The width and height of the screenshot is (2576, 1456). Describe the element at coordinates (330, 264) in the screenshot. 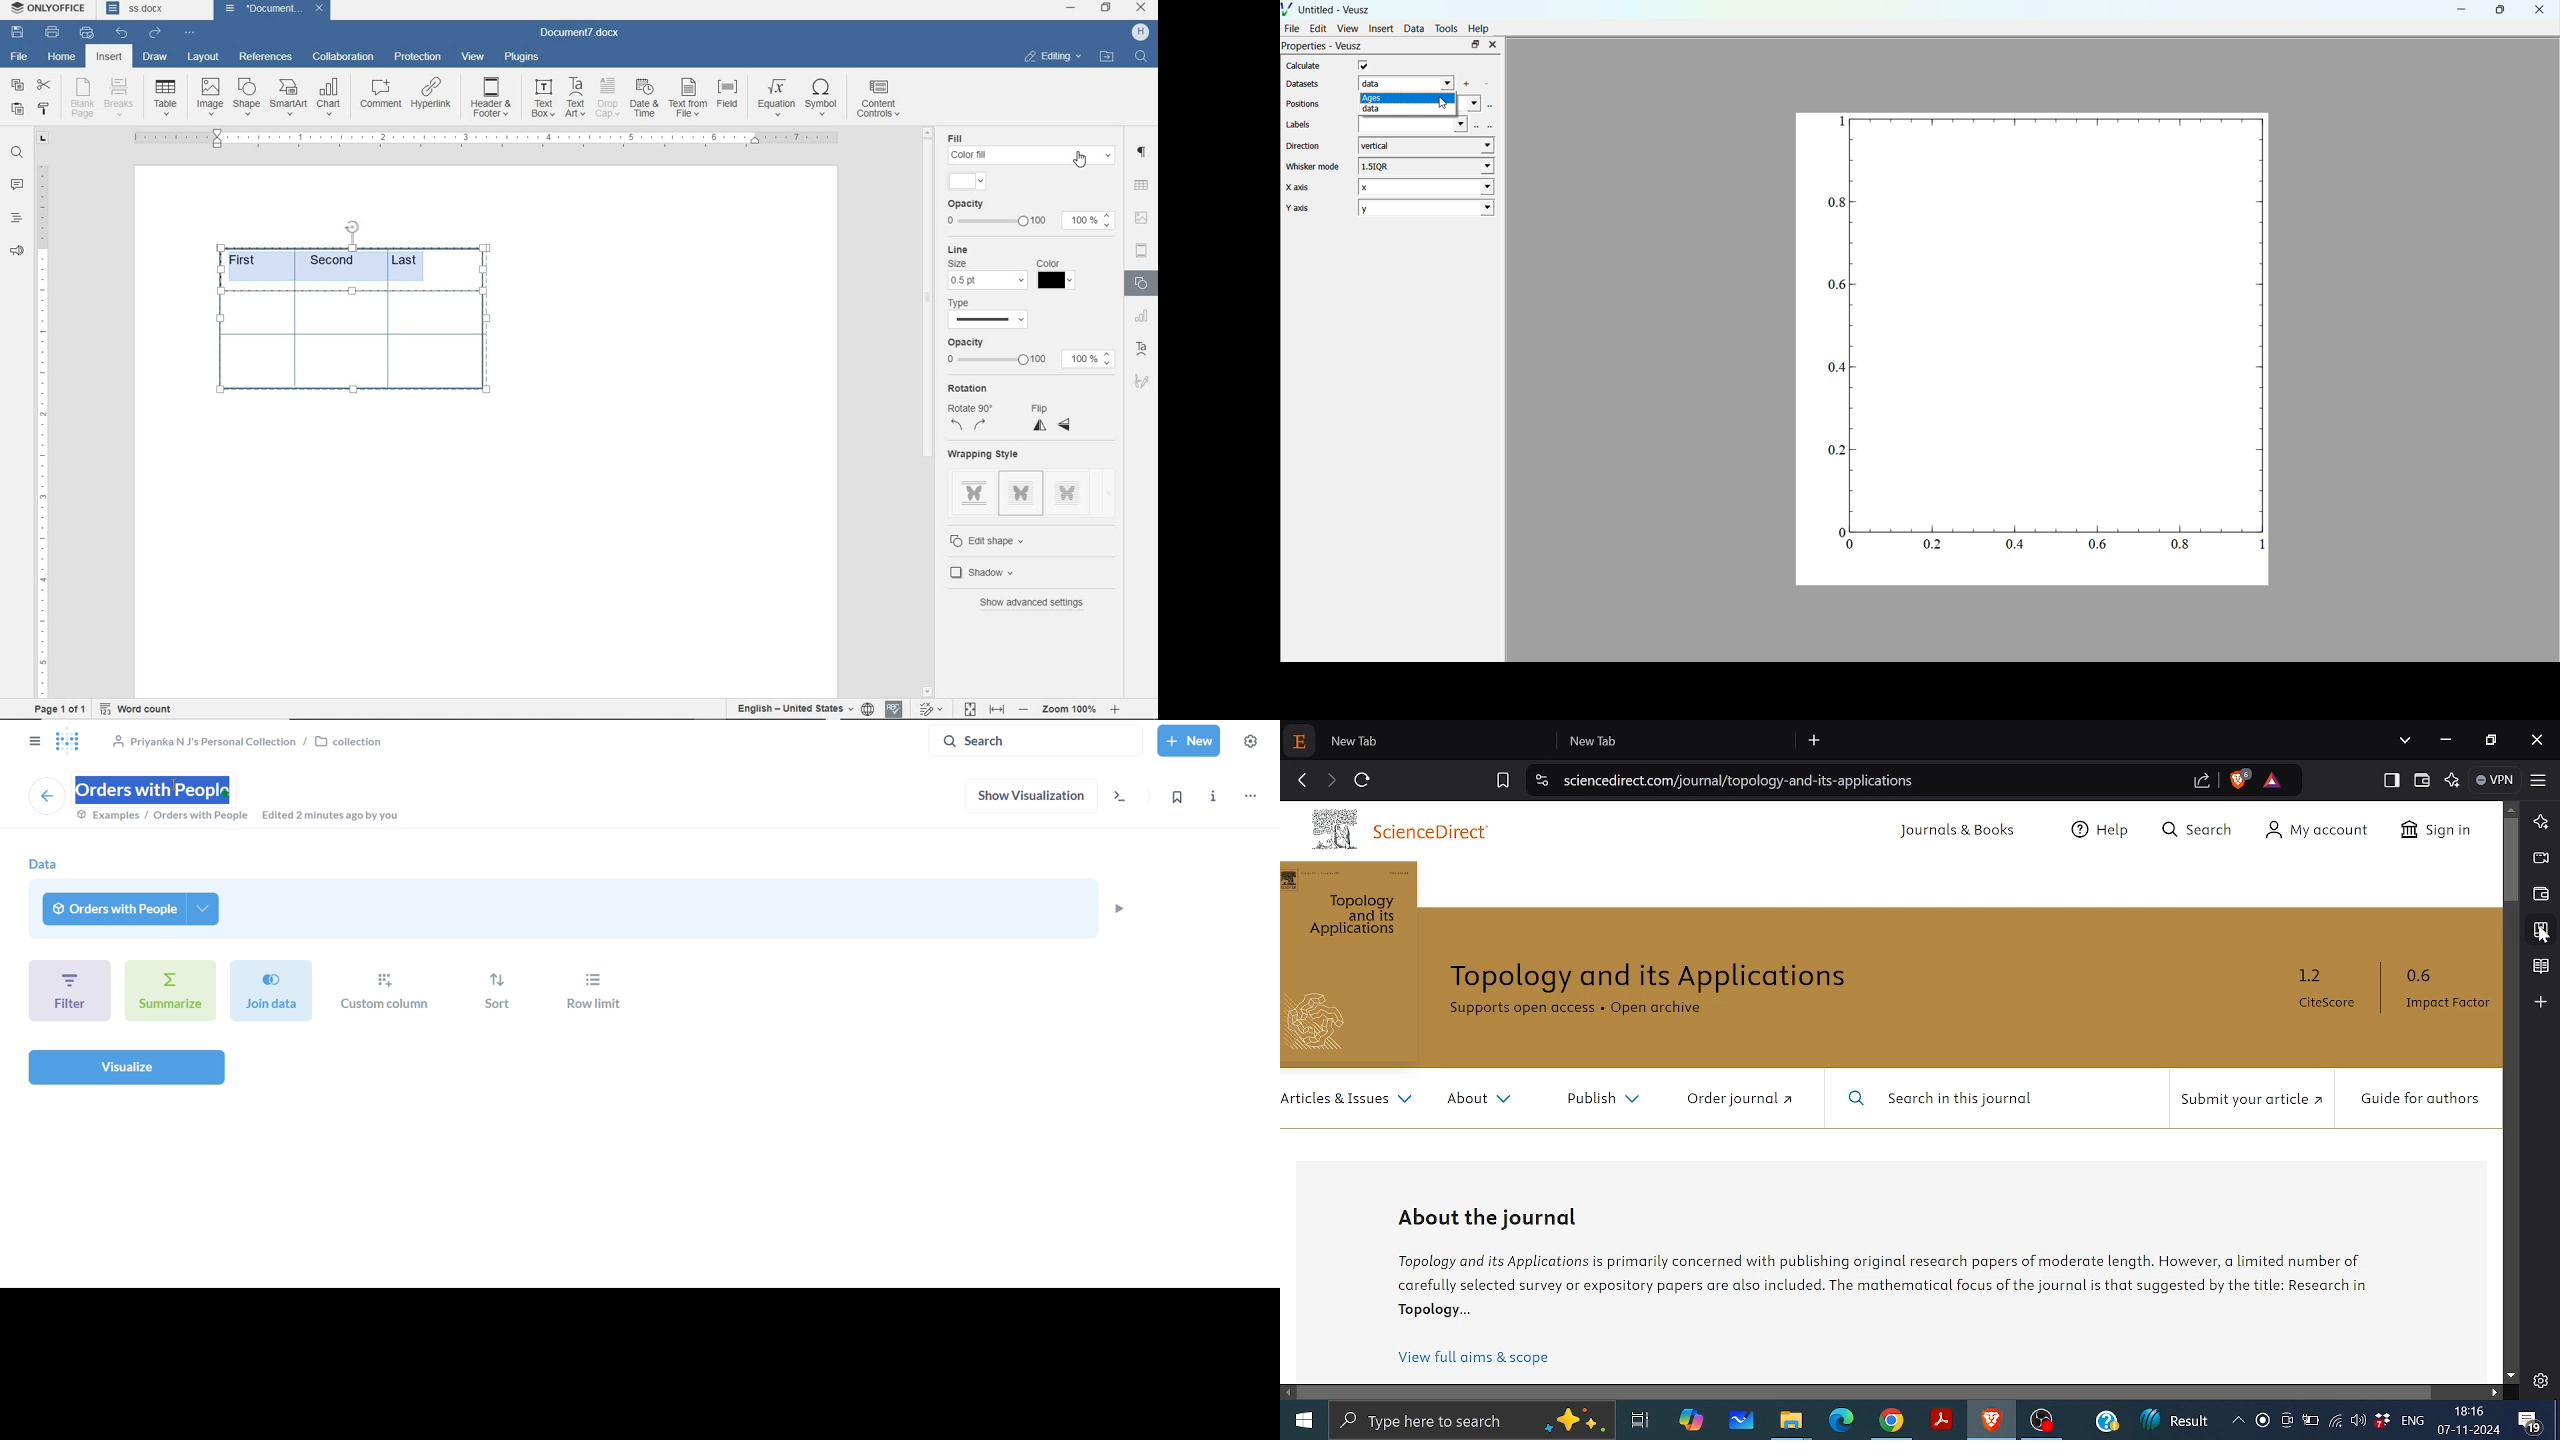

I see `highlighted` at that location.